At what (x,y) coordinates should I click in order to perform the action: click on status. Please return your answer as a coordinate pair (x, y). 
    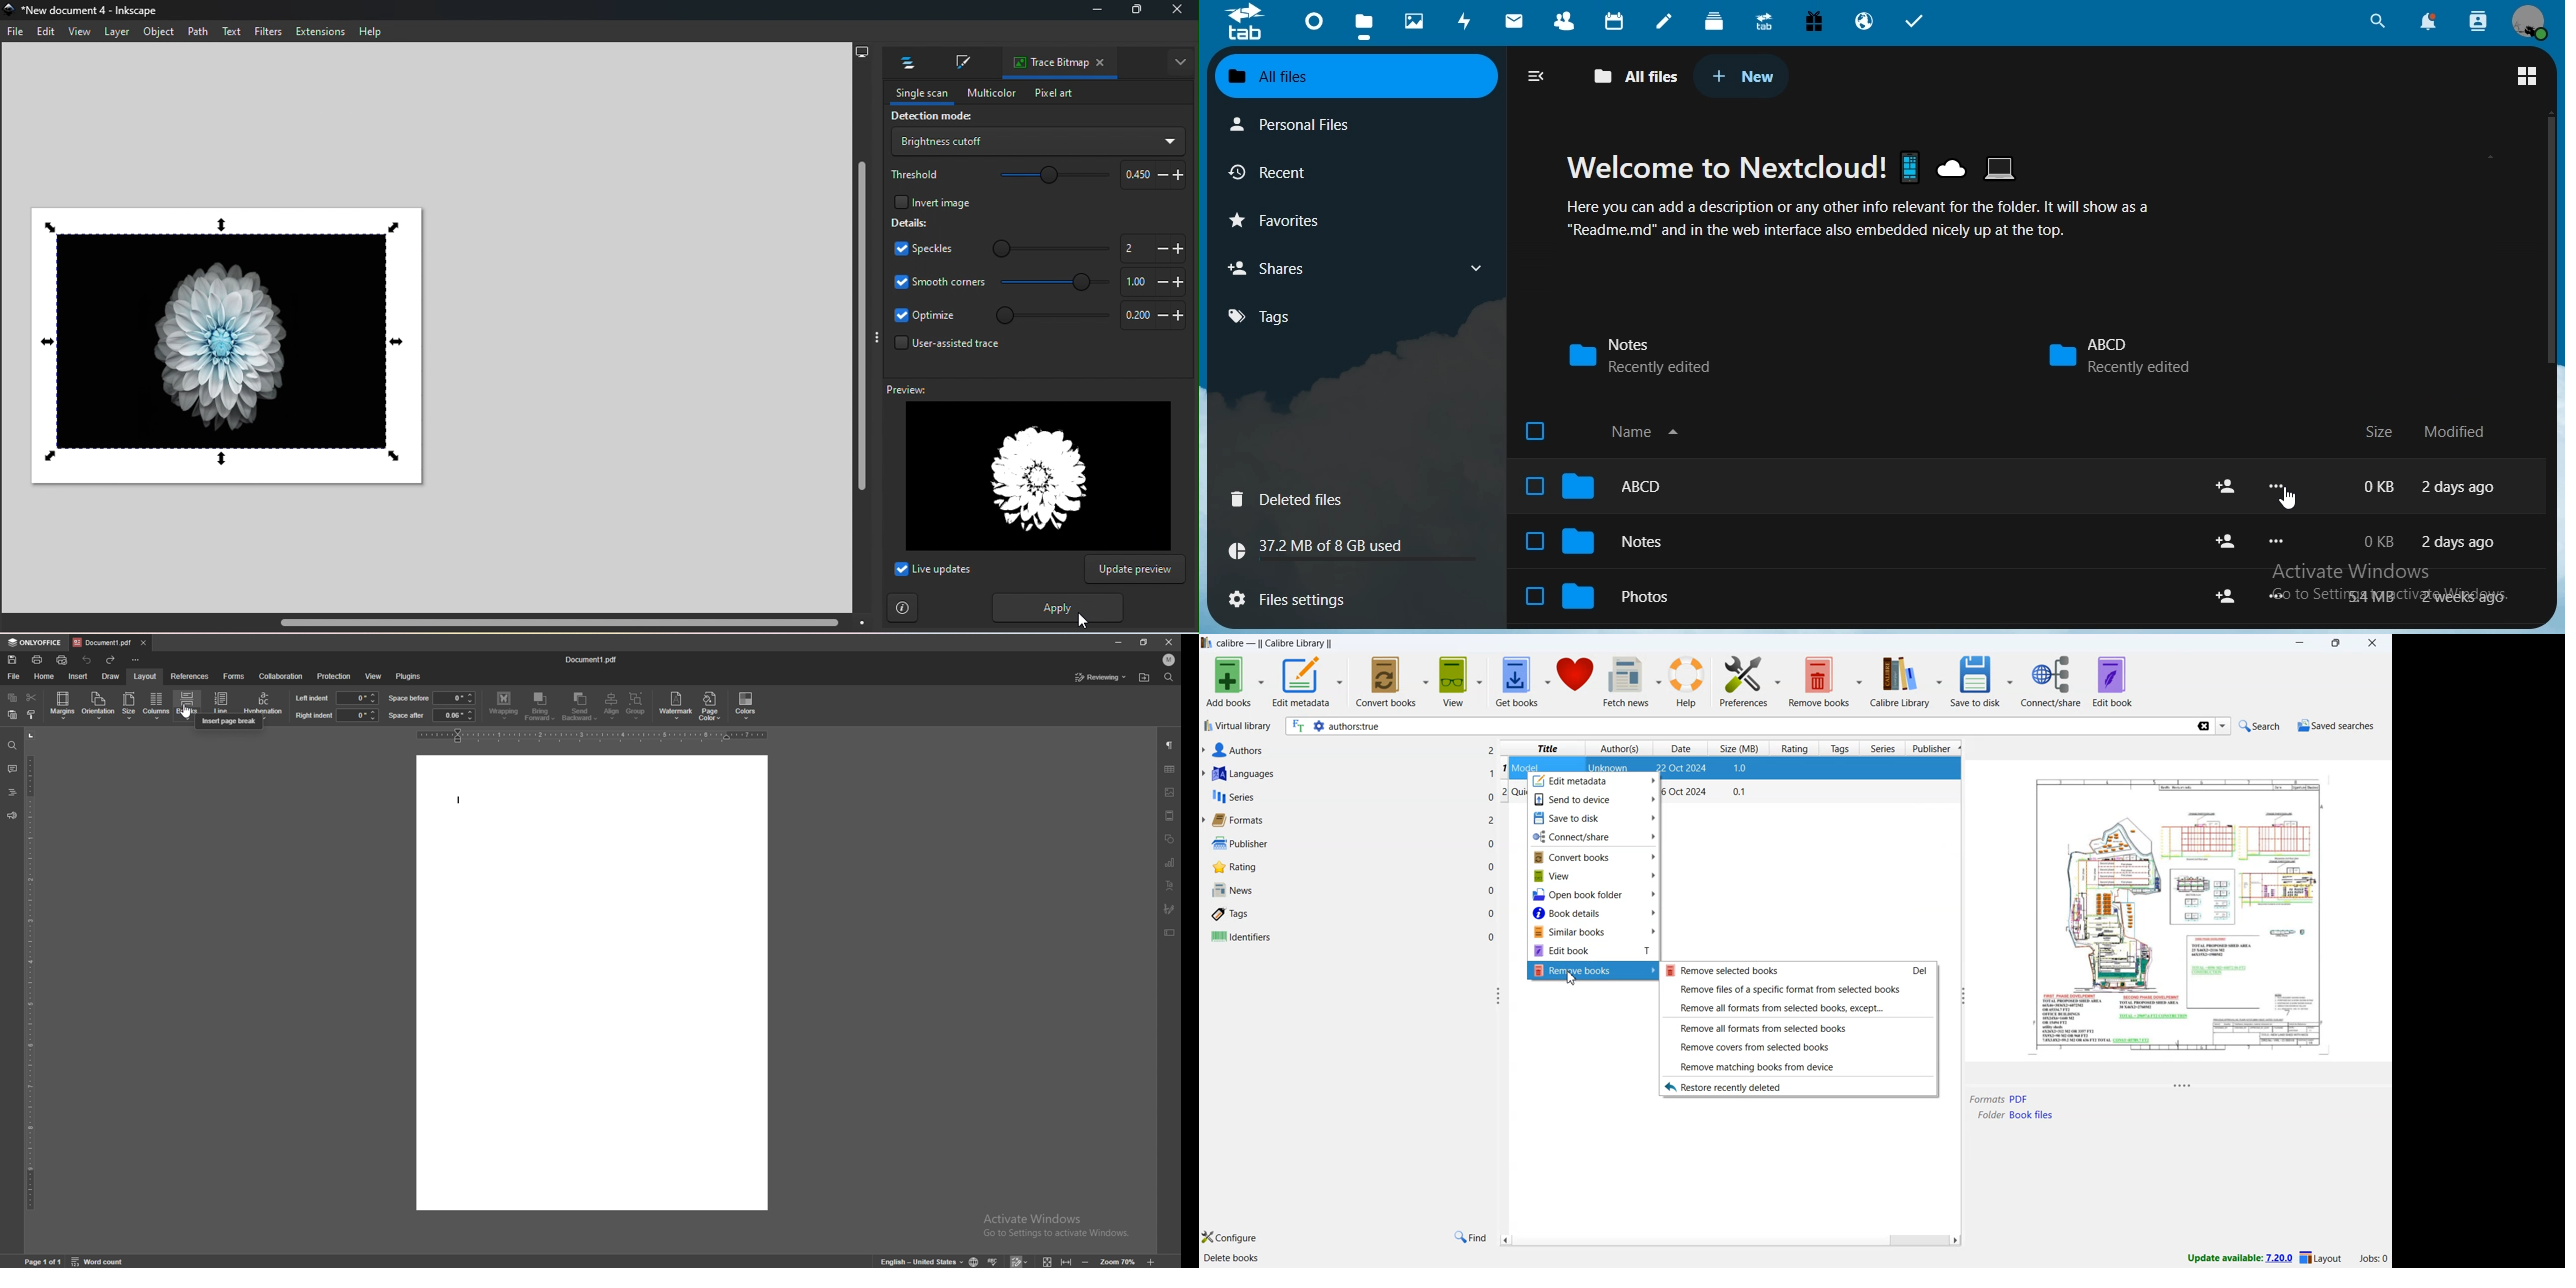
    Looking at the image, I should click on (1101, 677).